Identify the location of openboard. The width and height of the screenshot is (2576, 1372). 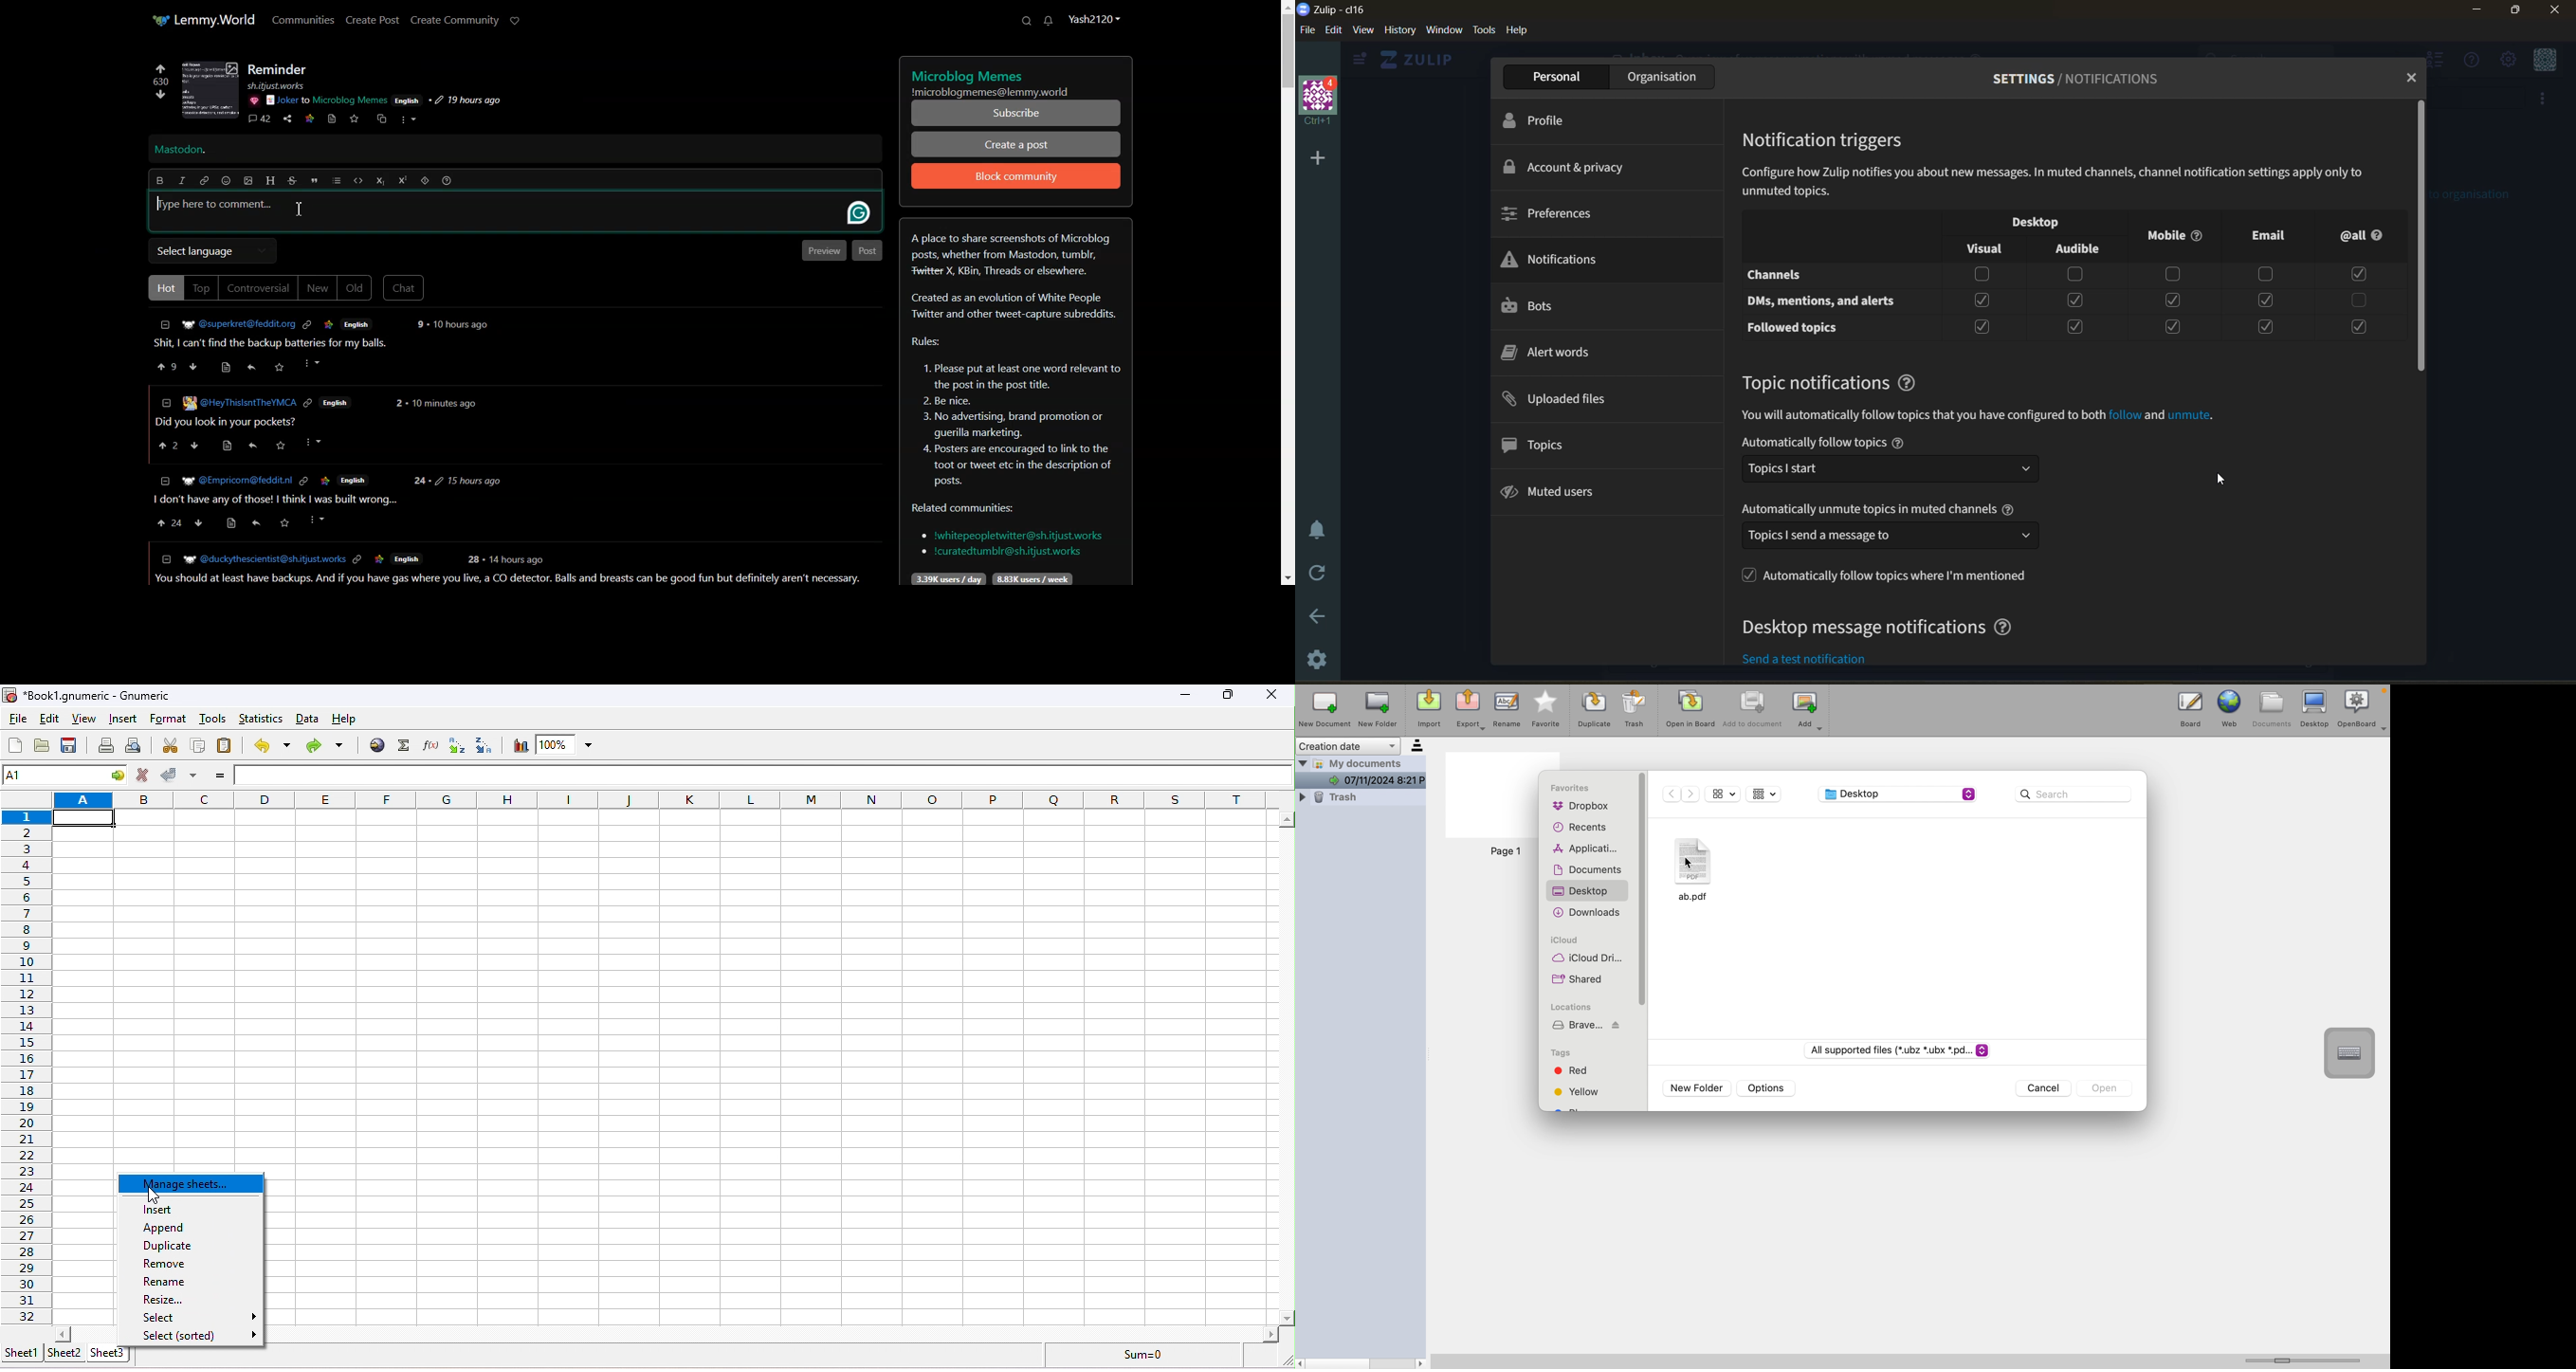
(2357, 707).